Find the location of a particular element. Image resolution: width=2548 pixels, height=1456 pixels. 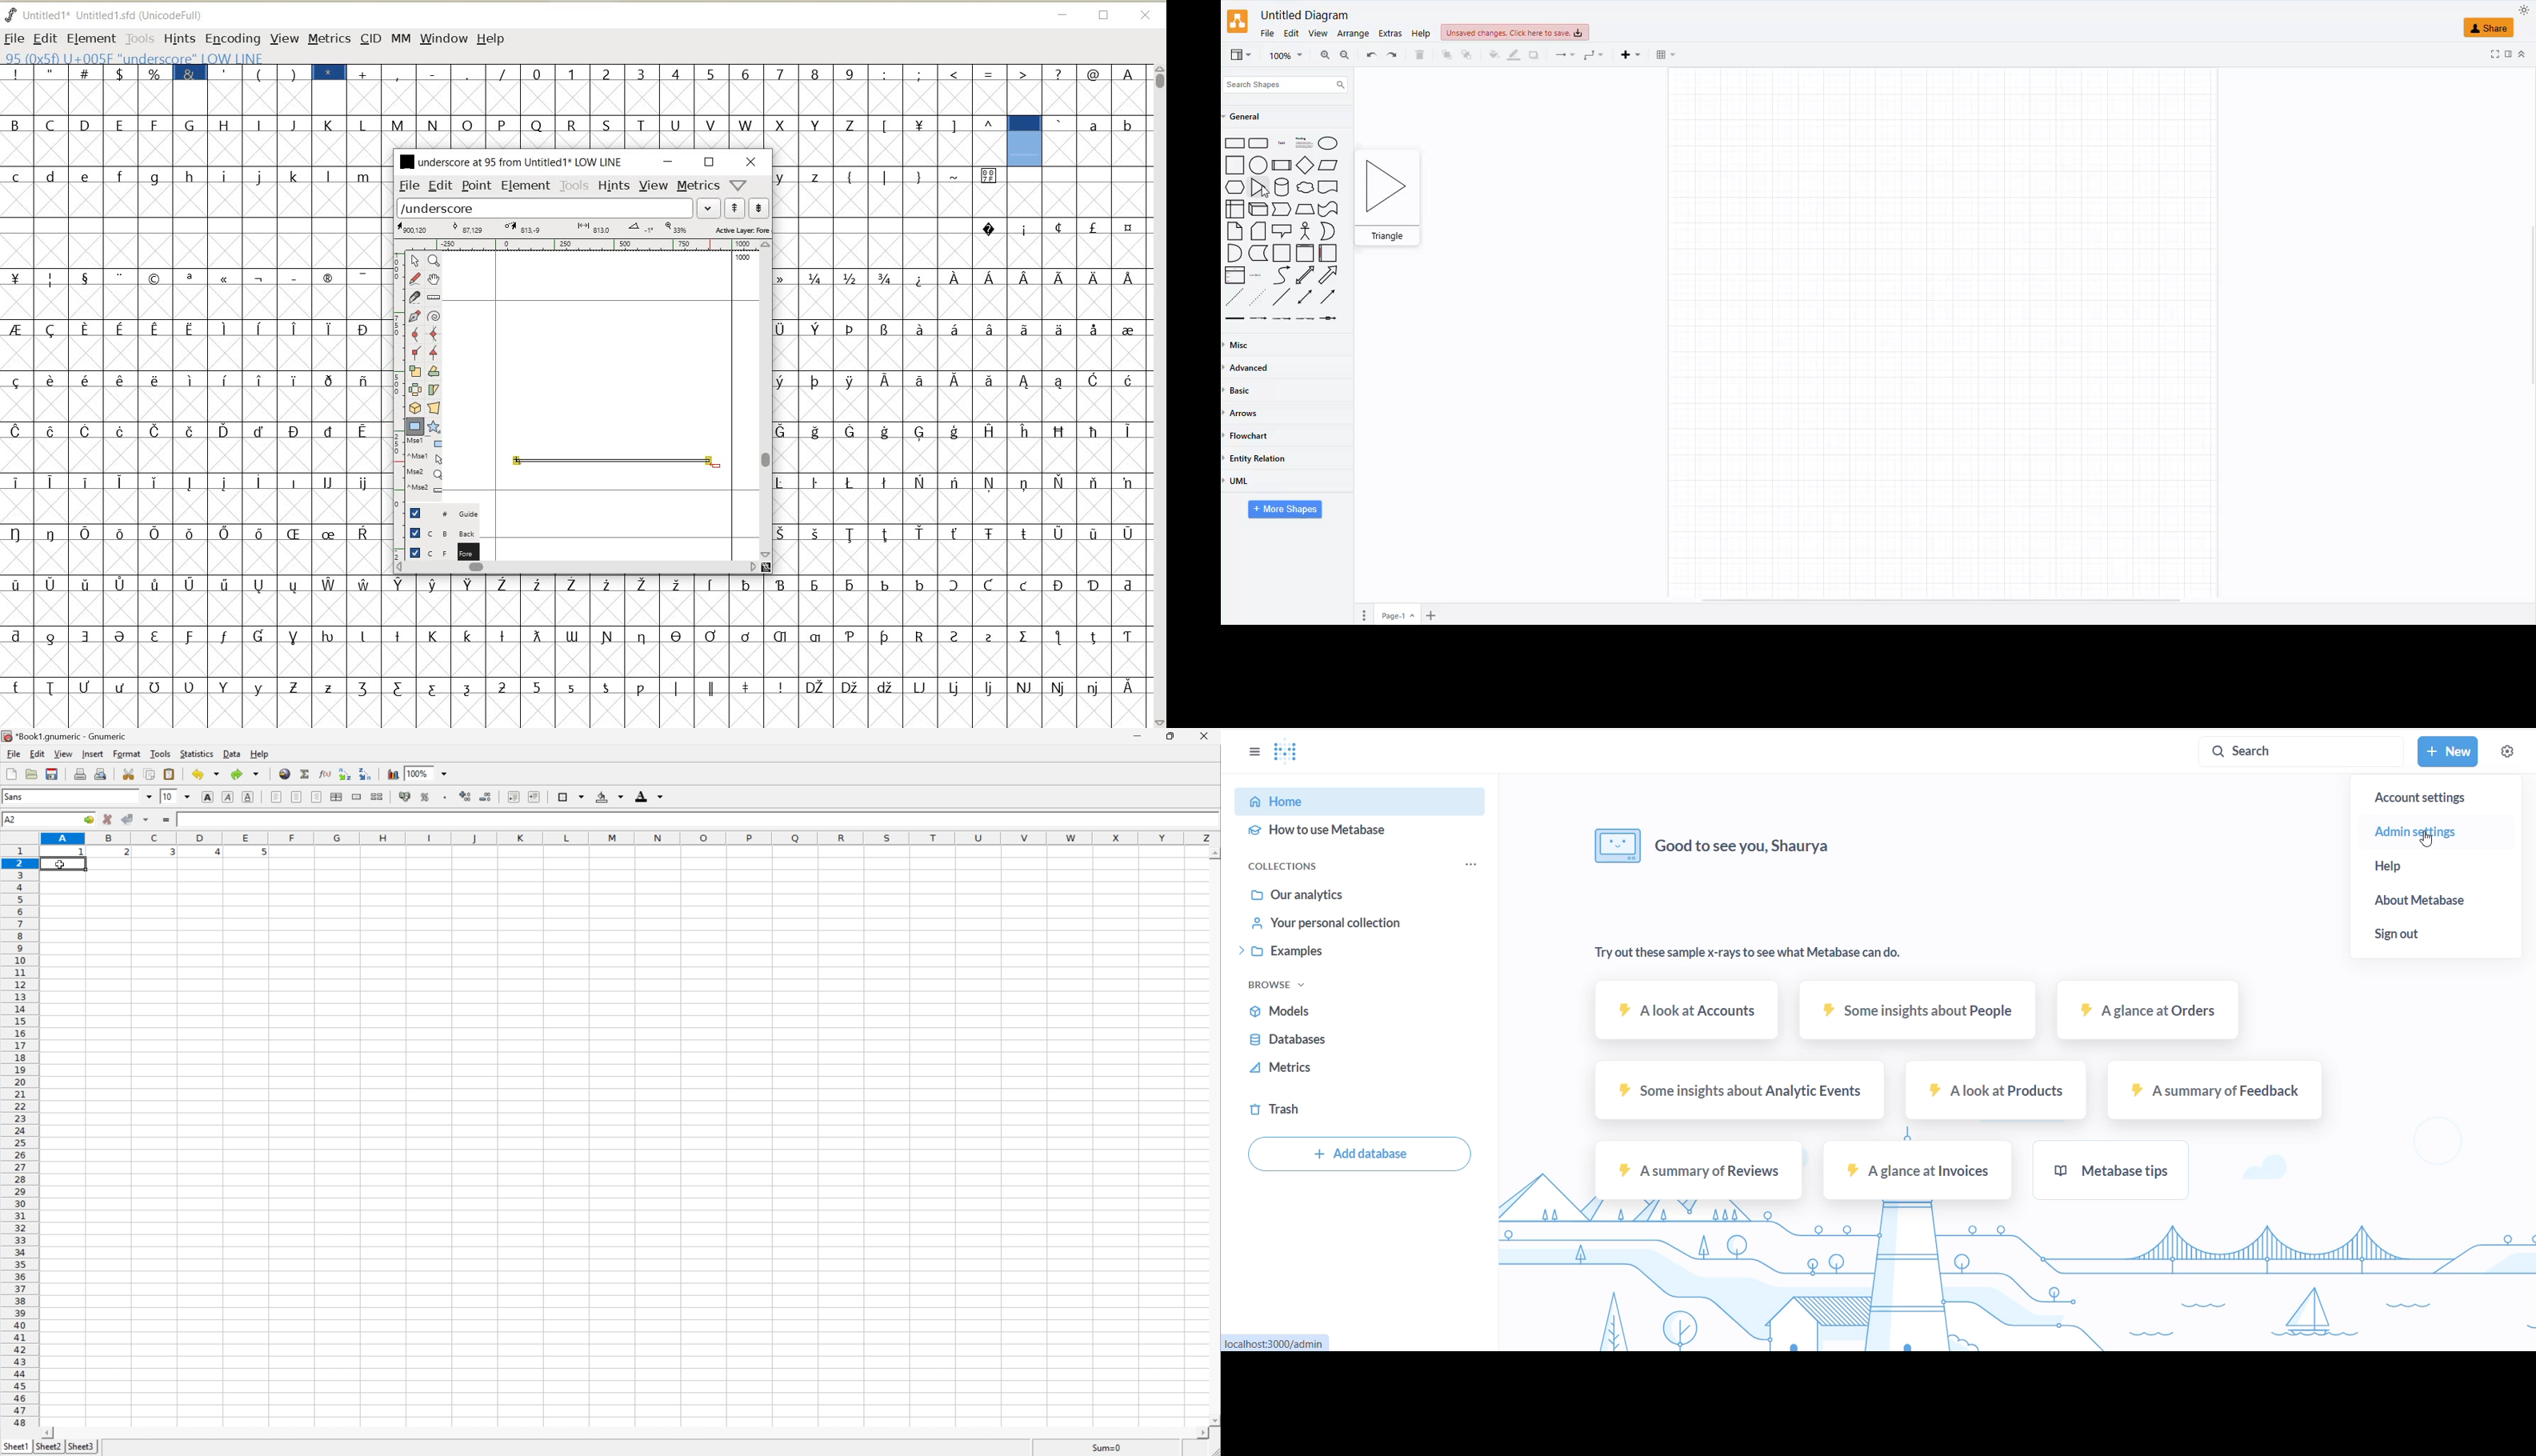

TRASH is located at coordinates (1278, 1110).